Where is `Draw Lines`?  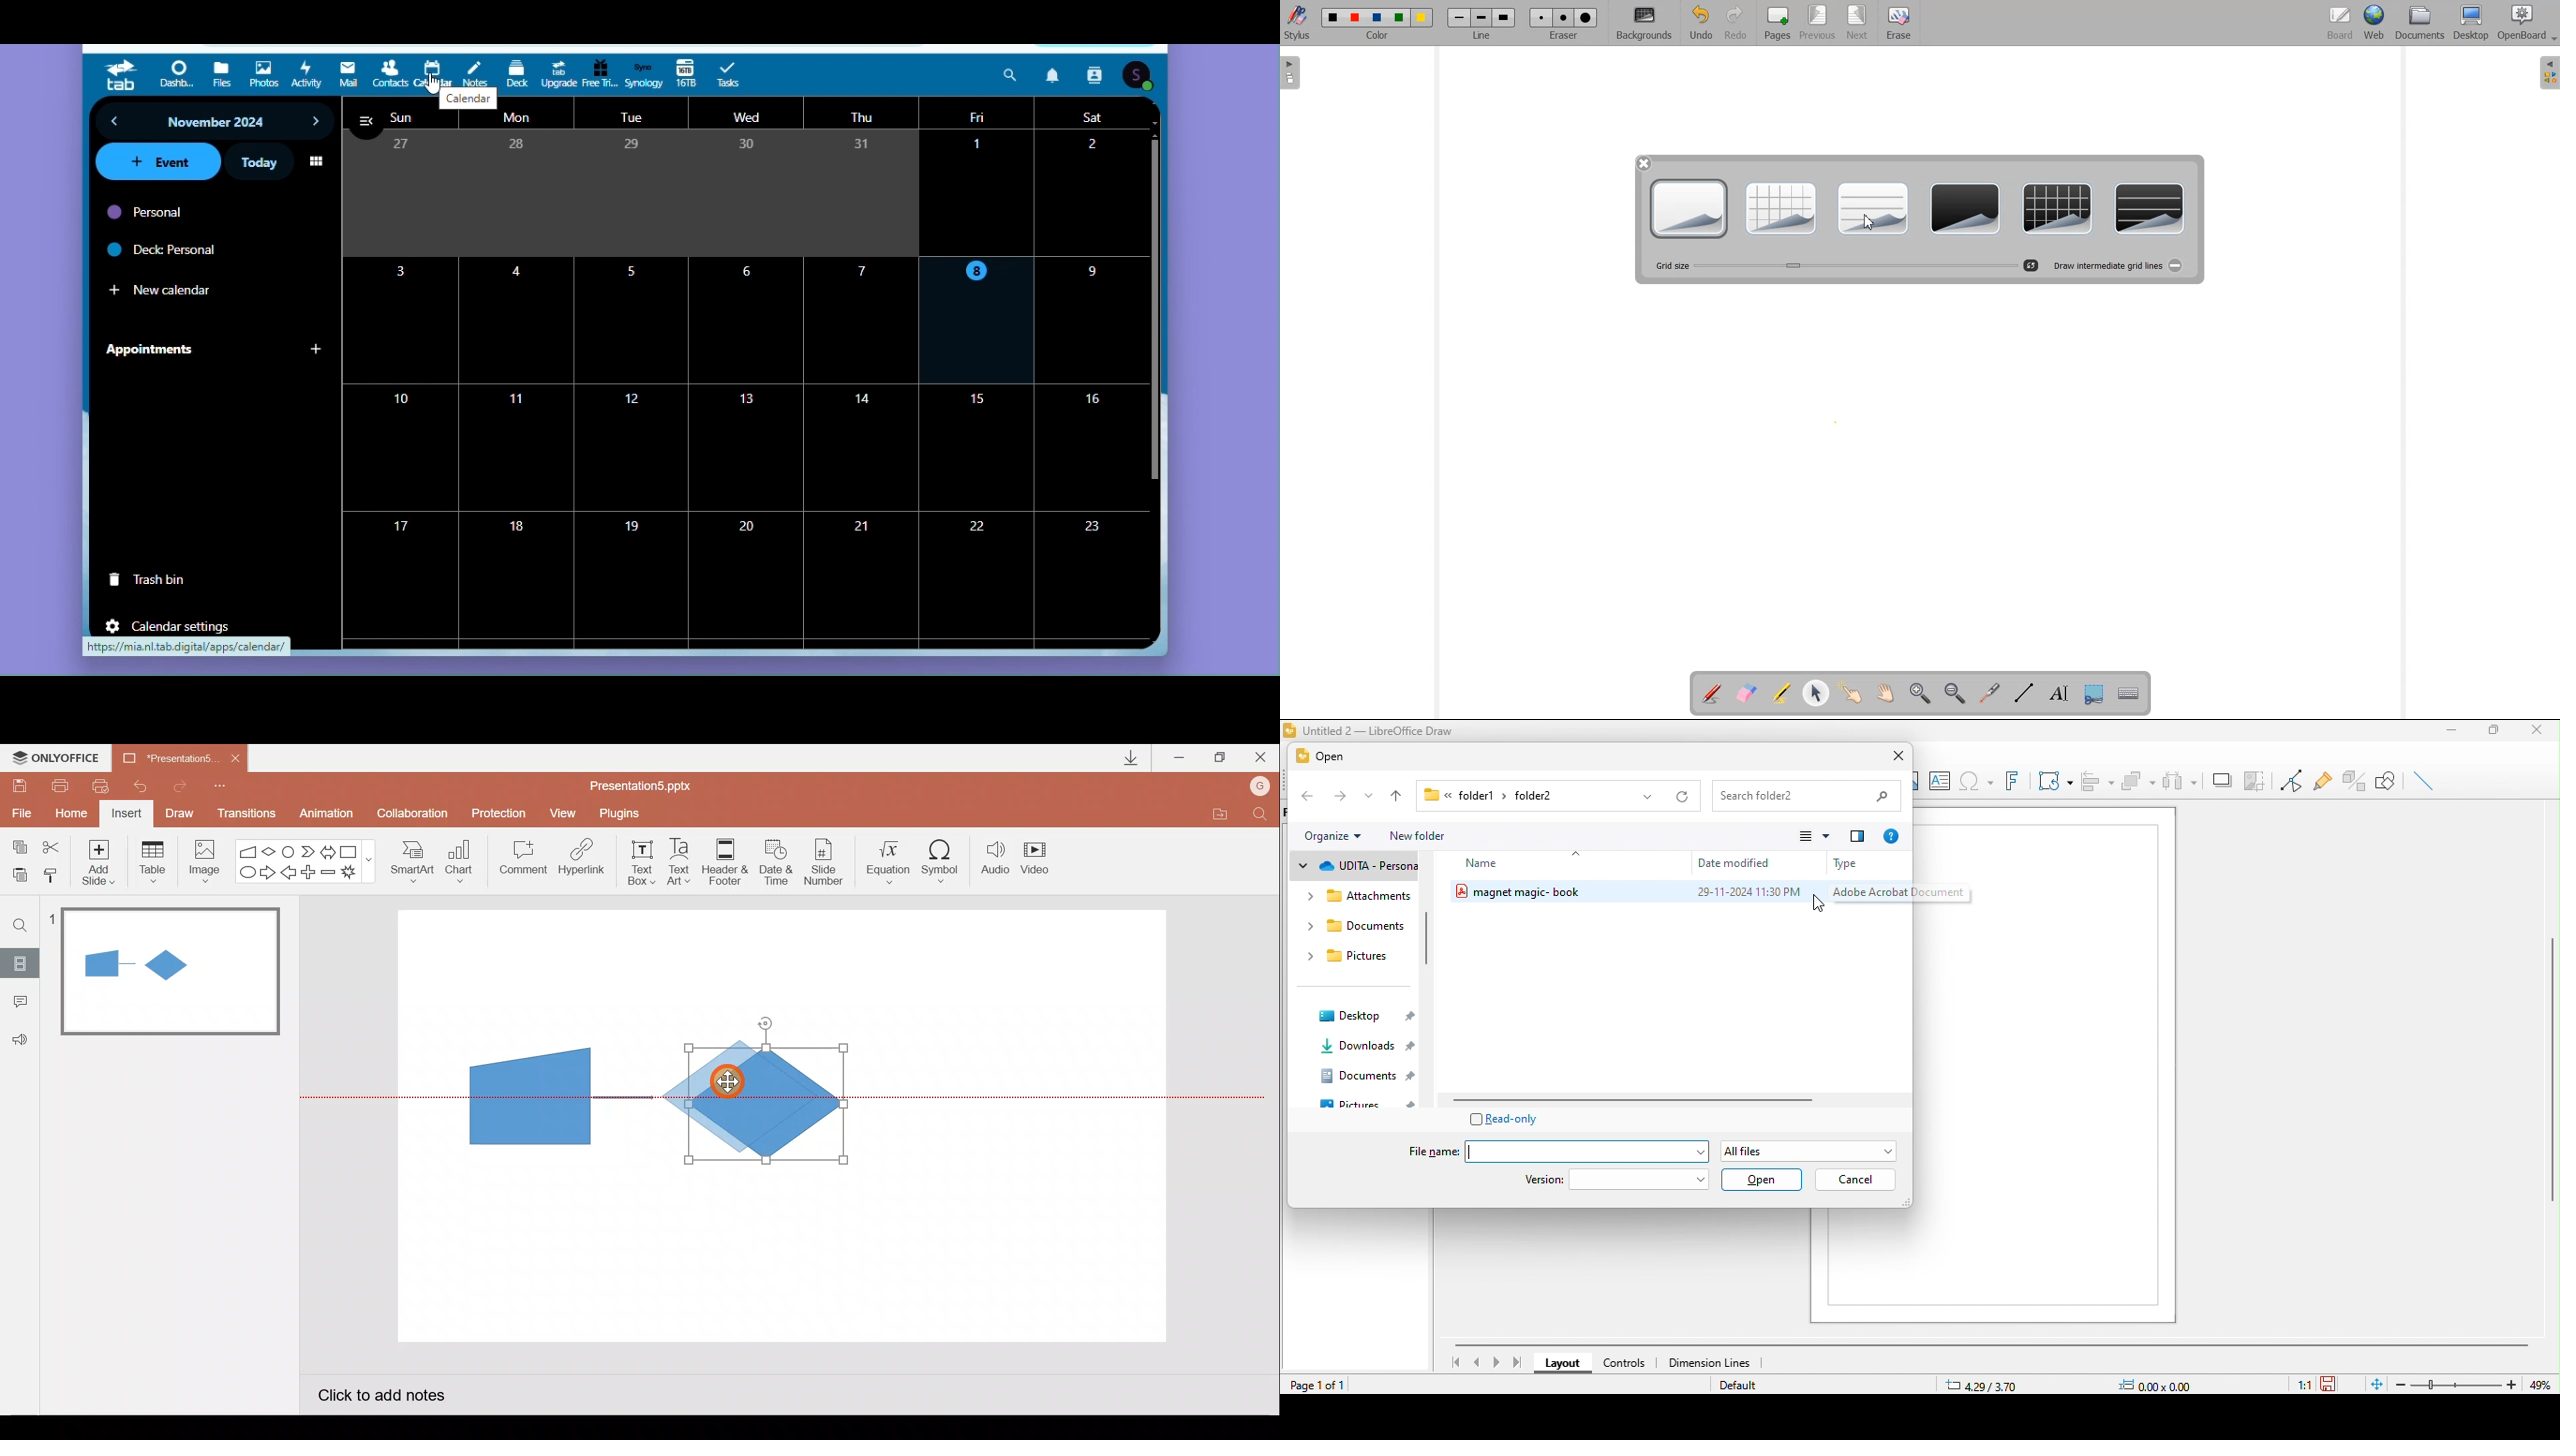
Draw Lines is located at coordinates (2023, 694).